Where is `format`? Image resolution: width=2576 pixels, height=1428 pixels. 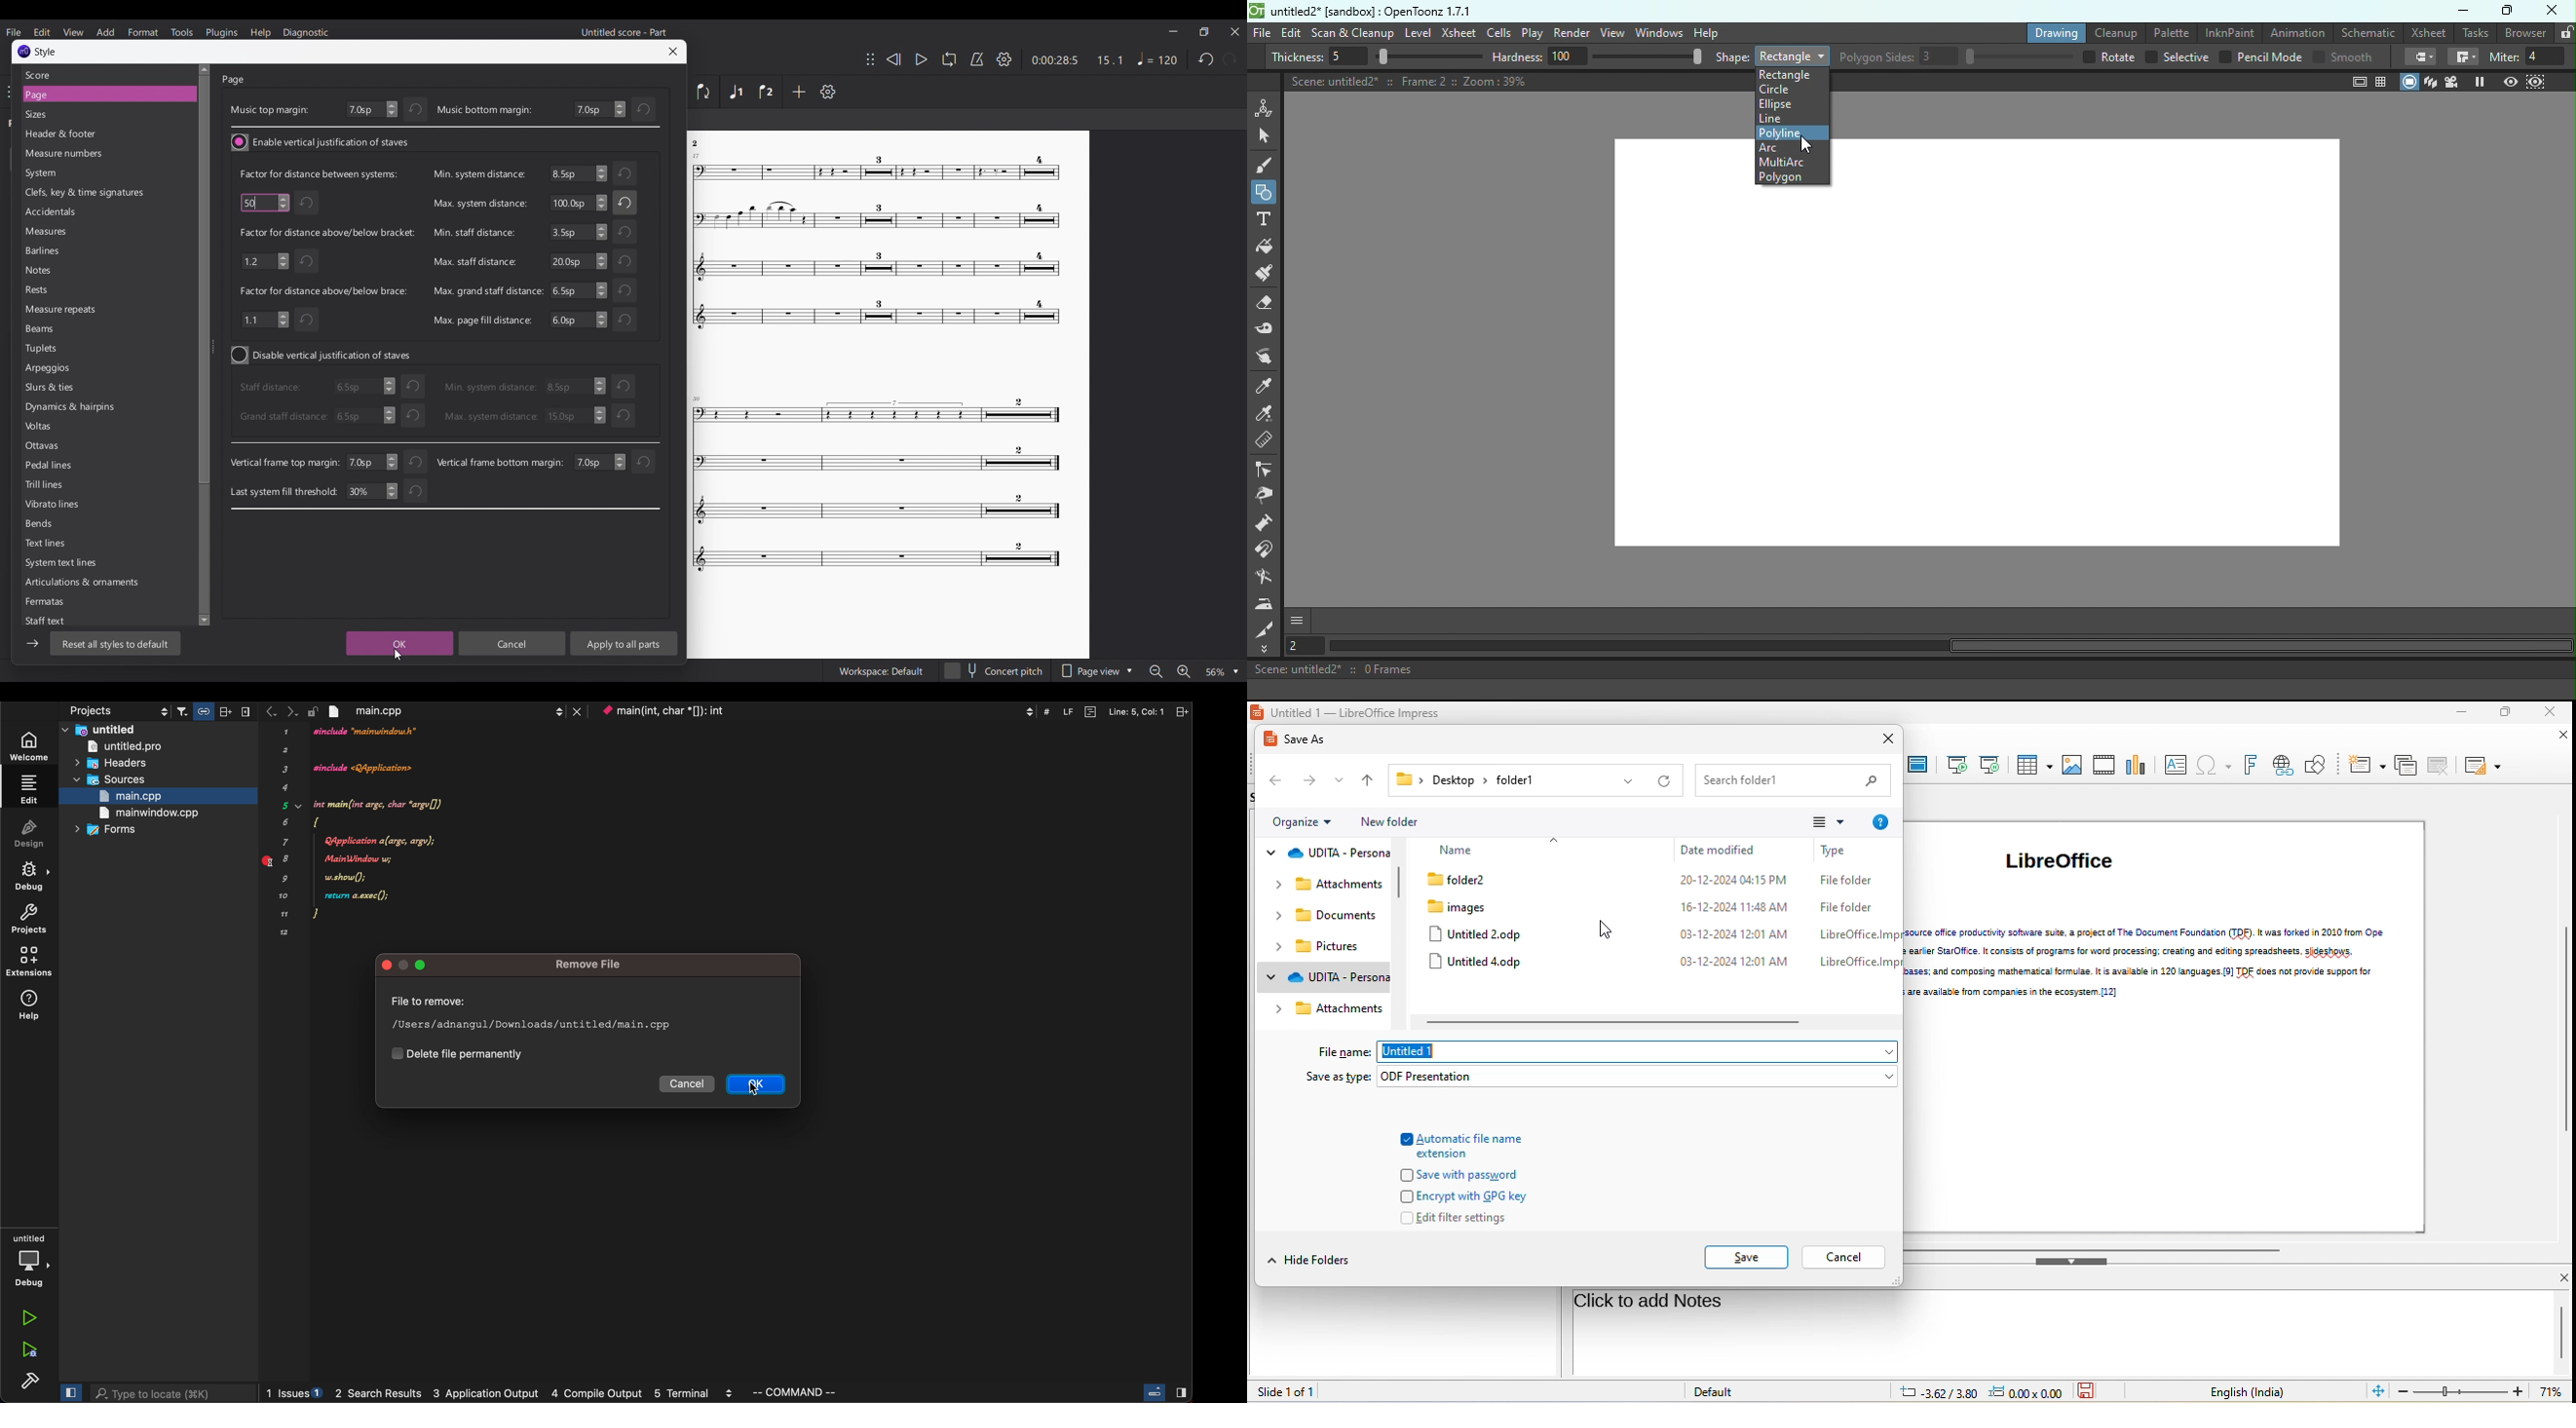 format is located at coordinates (144, 32).